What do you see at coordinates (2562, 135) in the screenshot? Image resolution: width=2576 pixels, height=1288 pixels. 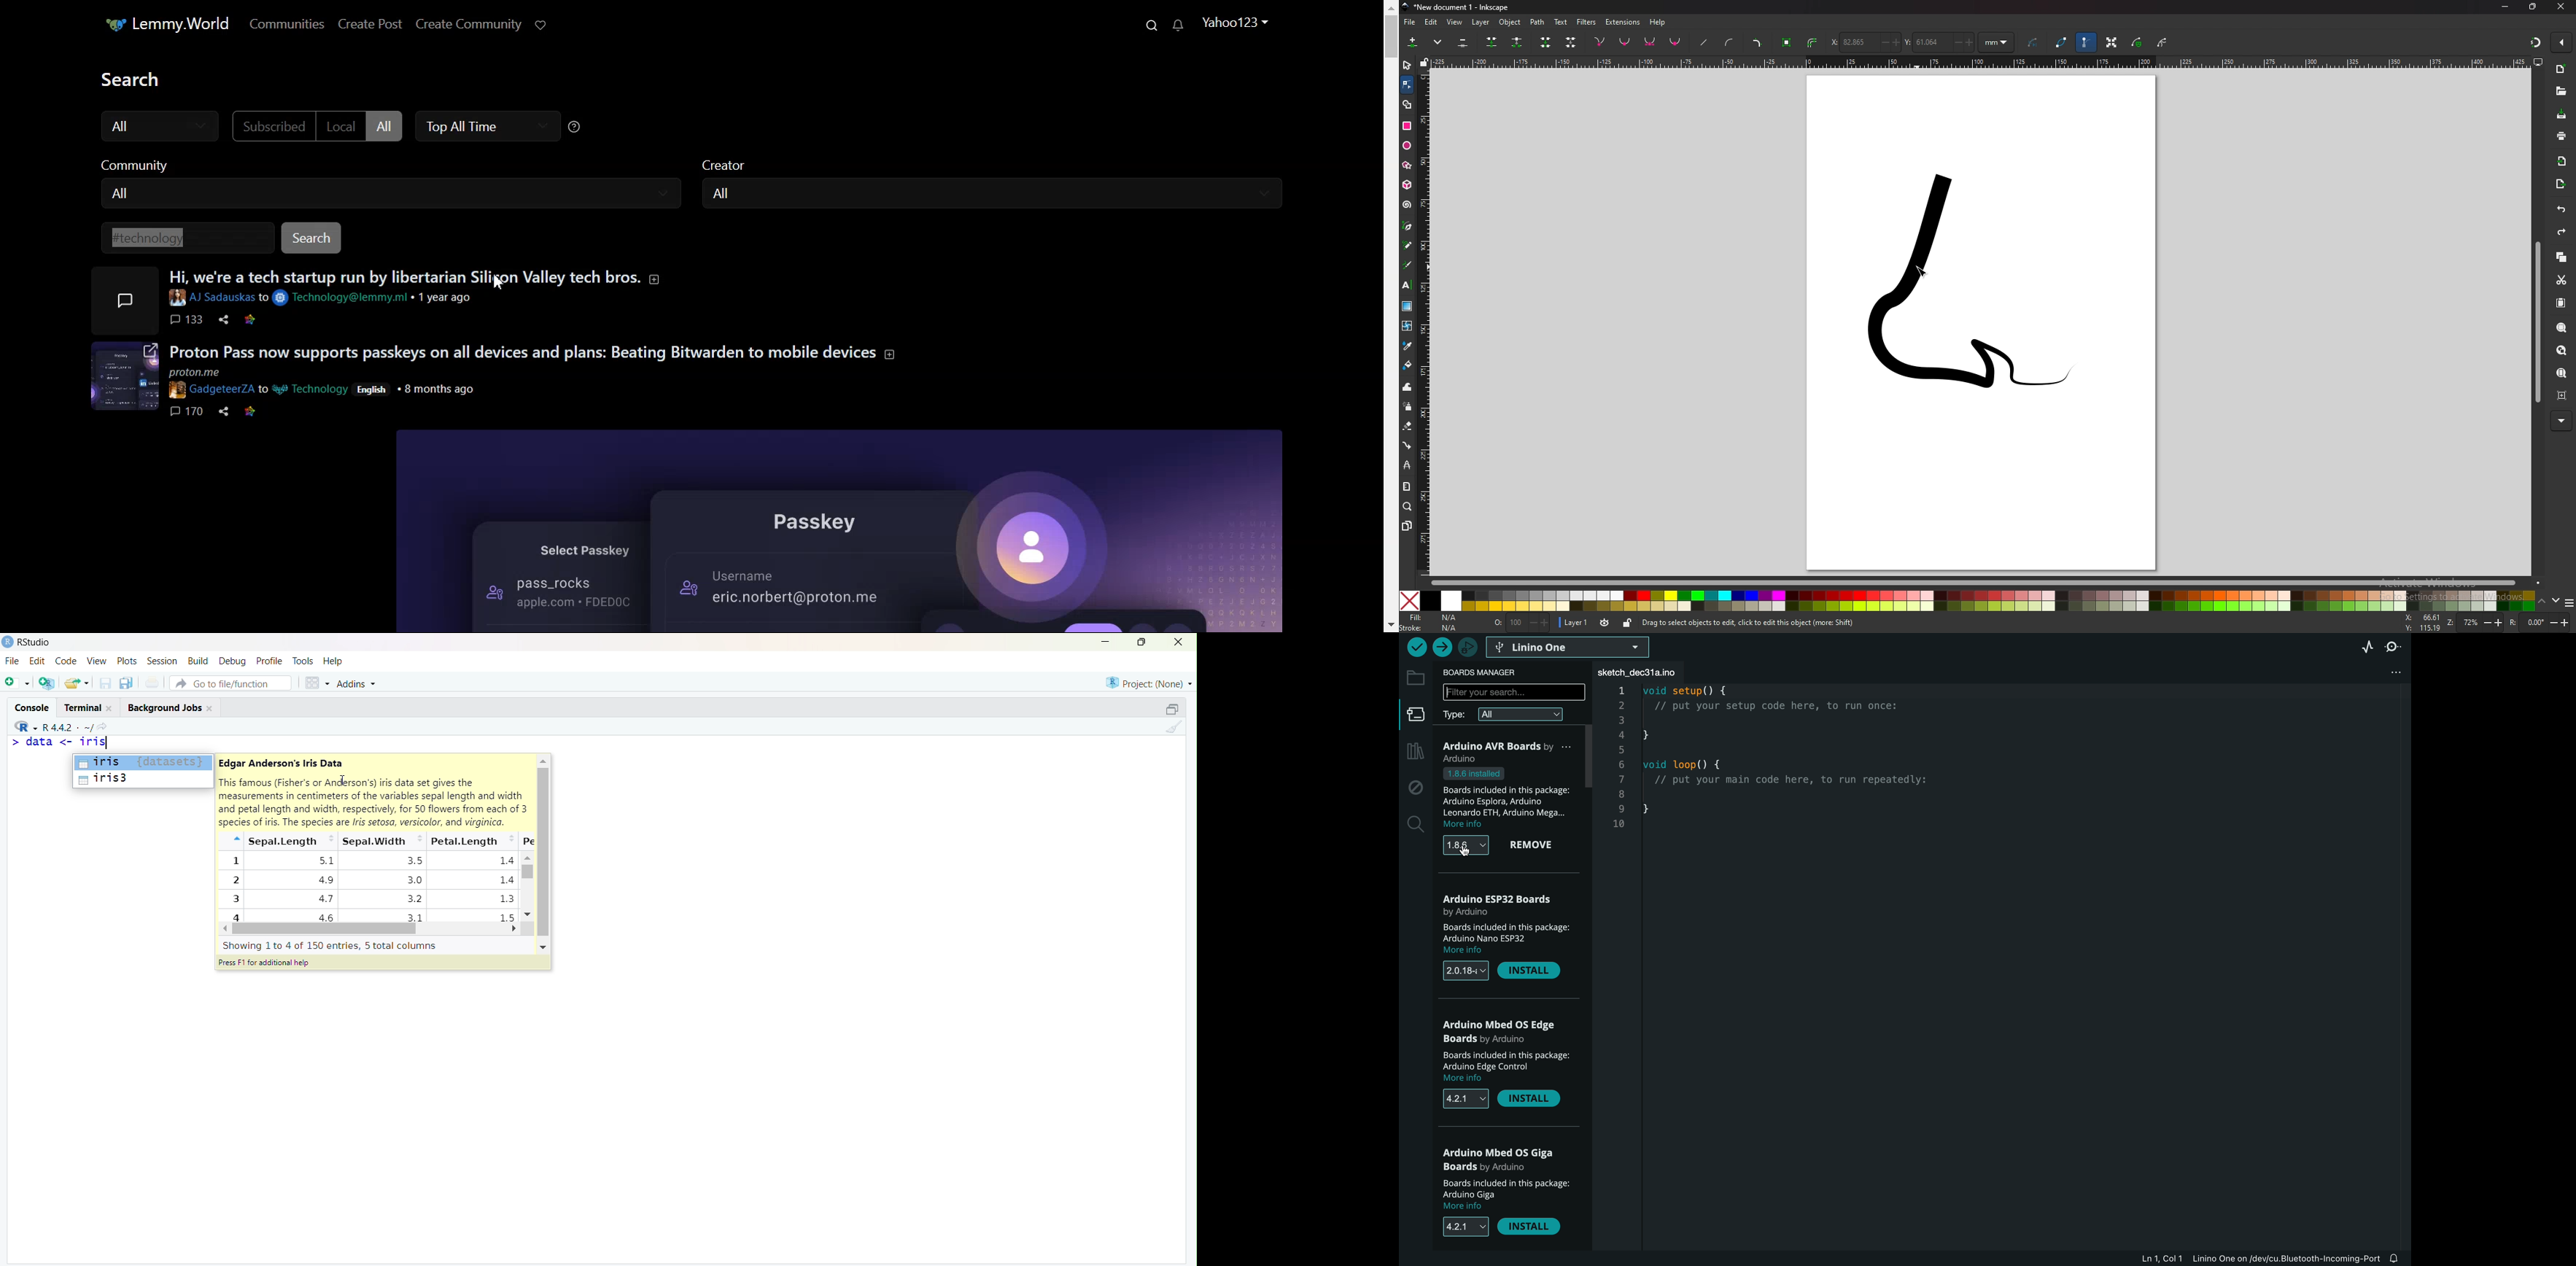 I see `print` at bounding box center [2562, 135].